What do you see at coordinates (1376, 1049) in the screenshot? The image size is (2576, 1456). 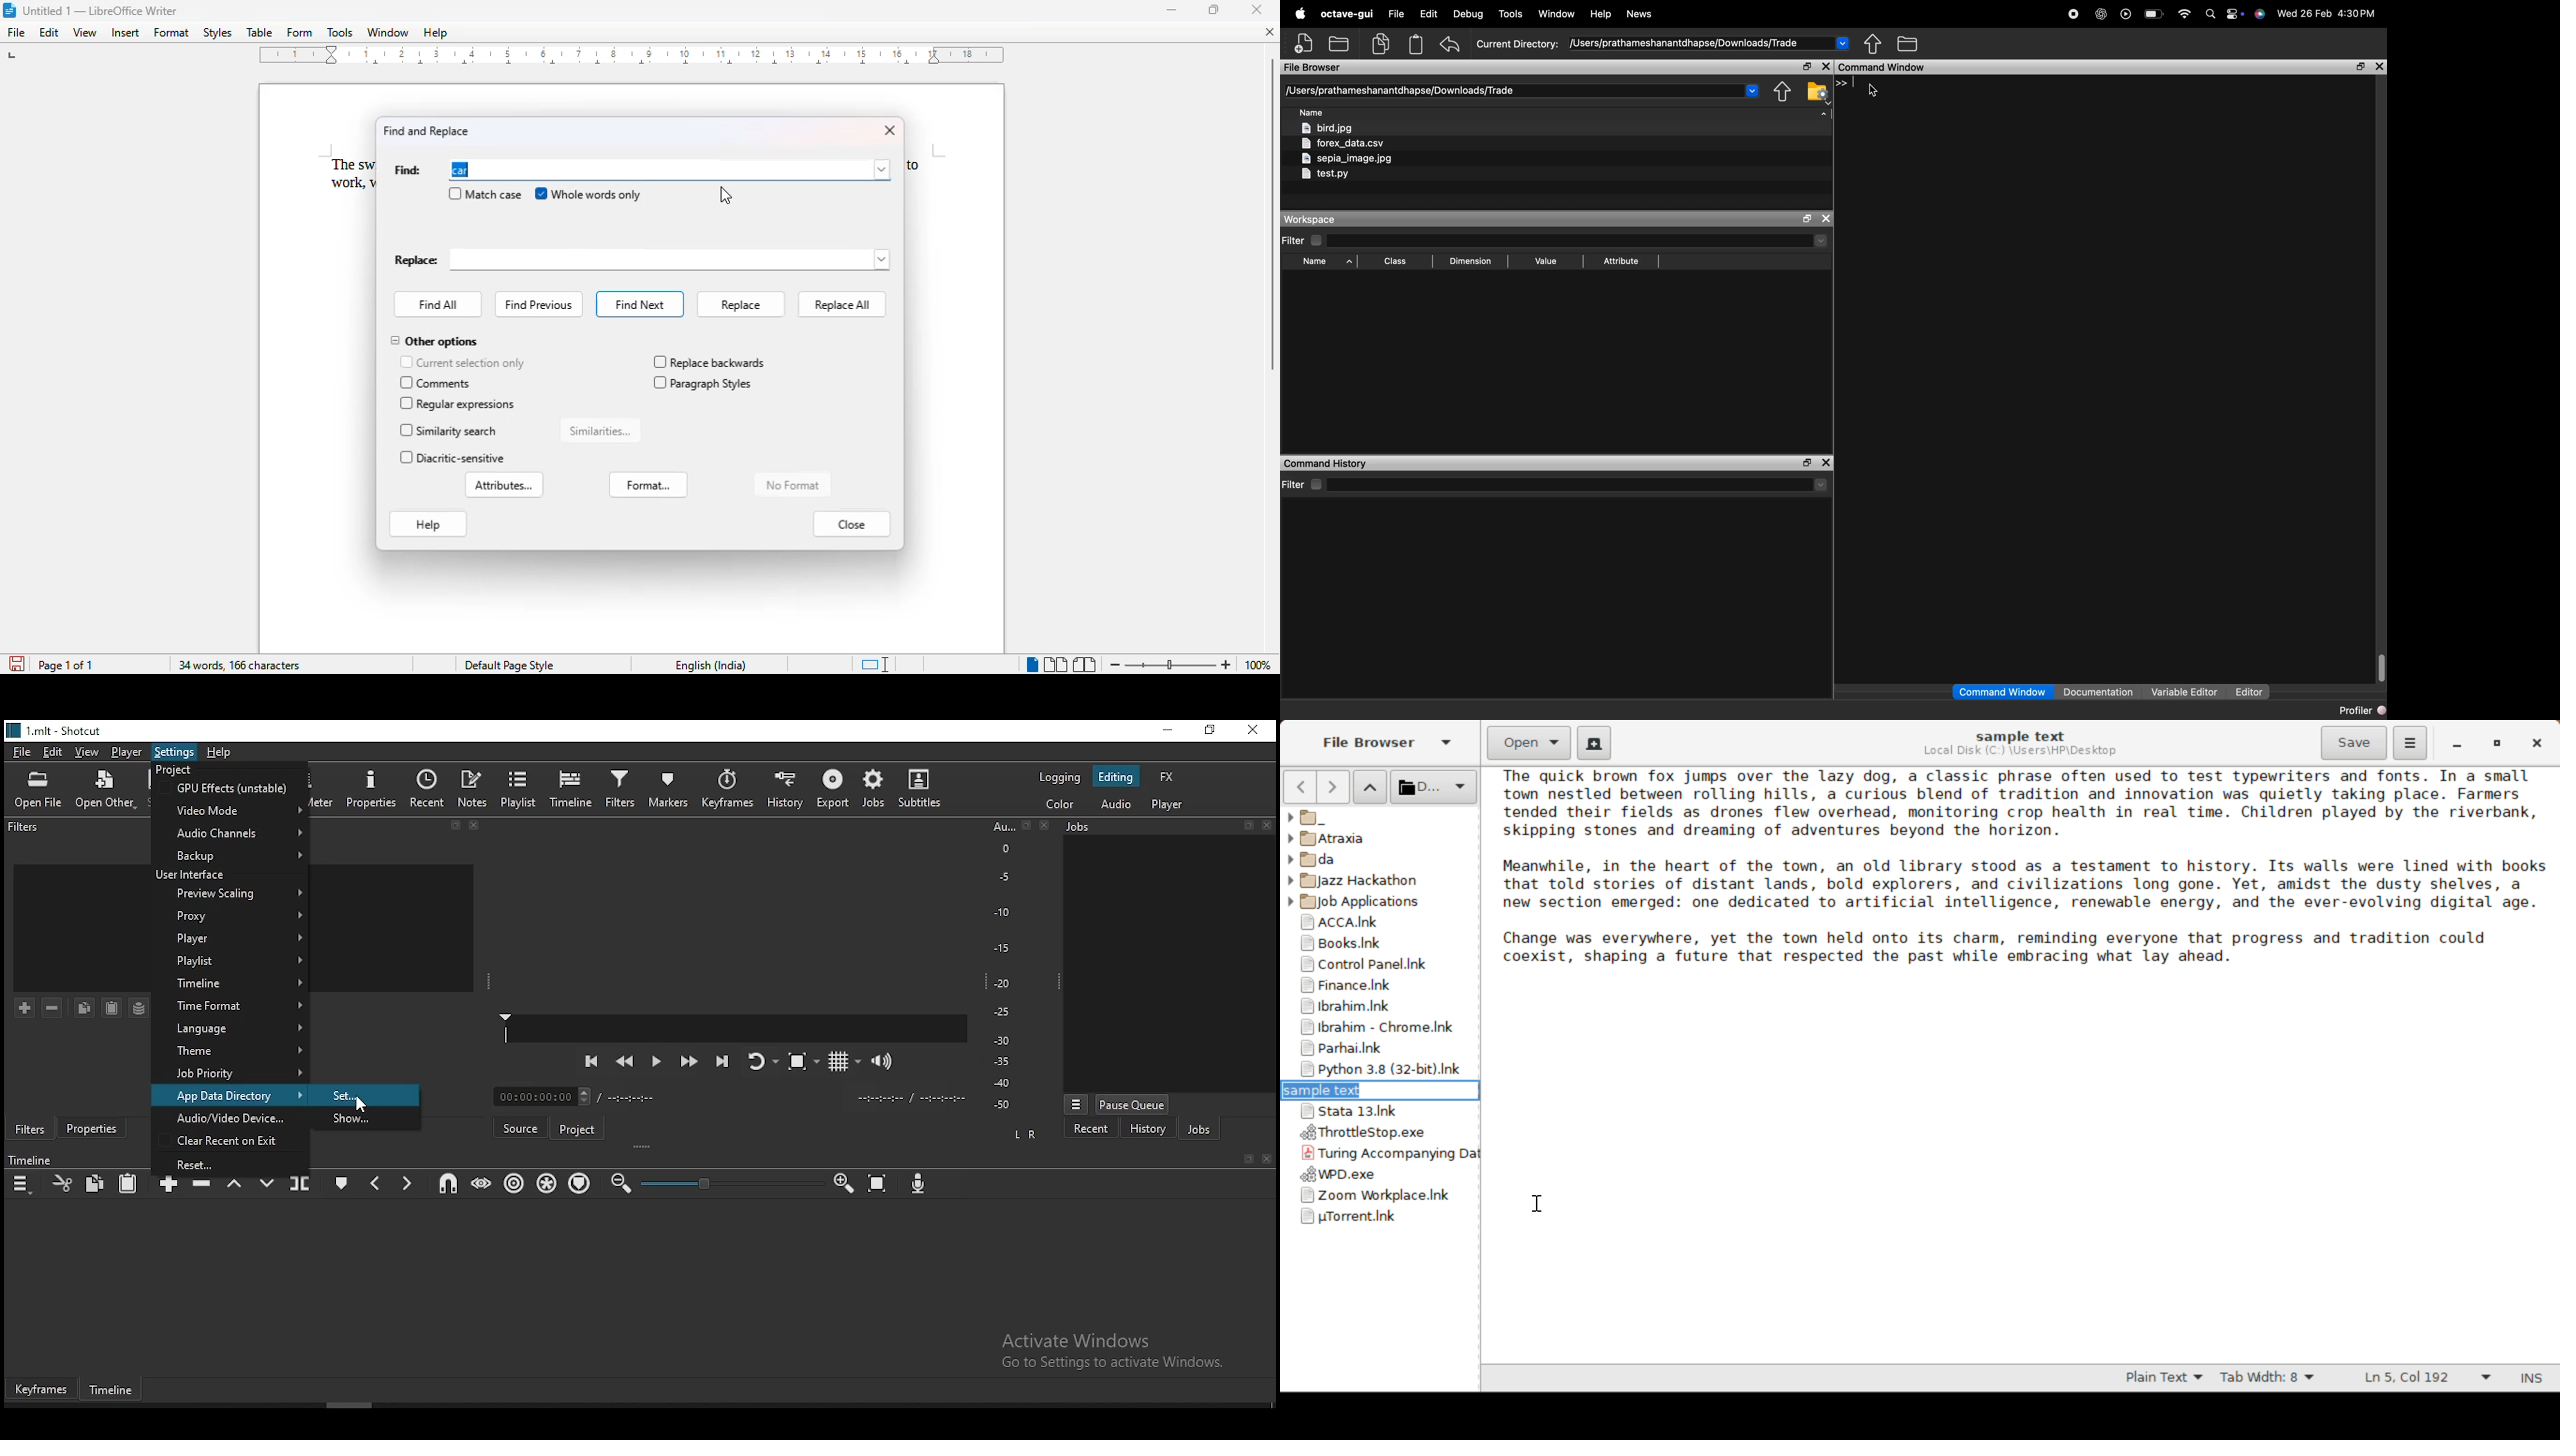 I see `Parhai Folder Shortcut Link` at bounding box center [1376, 1049].